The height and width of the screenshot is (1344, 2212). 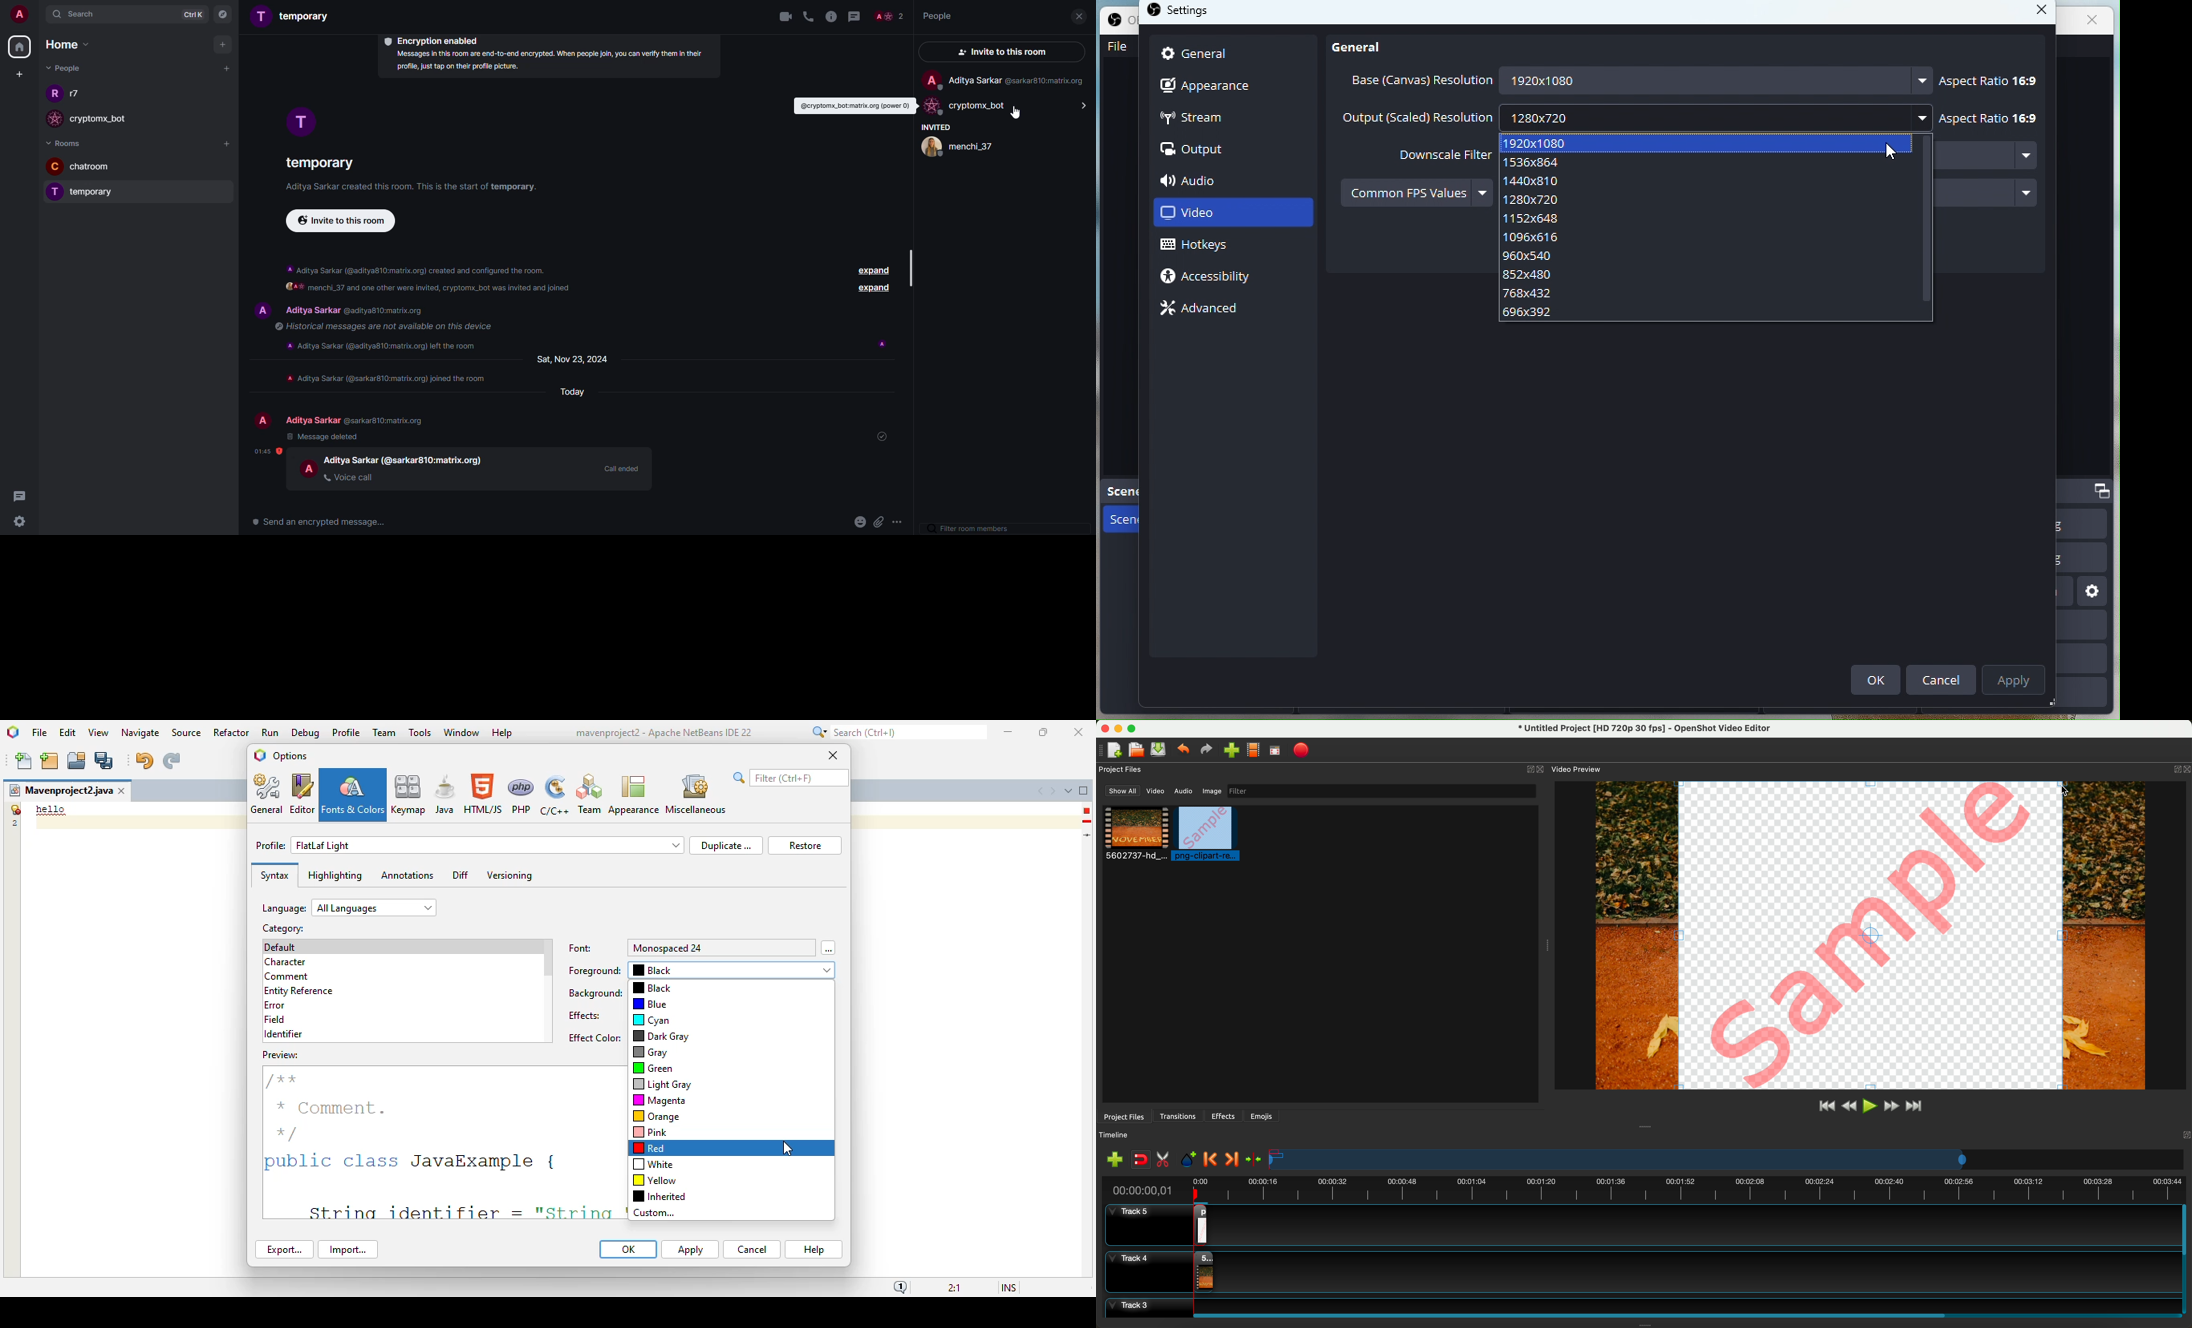 What do you see at coordinates (1203, 1224) in the screenshot?
I see `drag image on track 5` at bounding box center [1203, 1224].